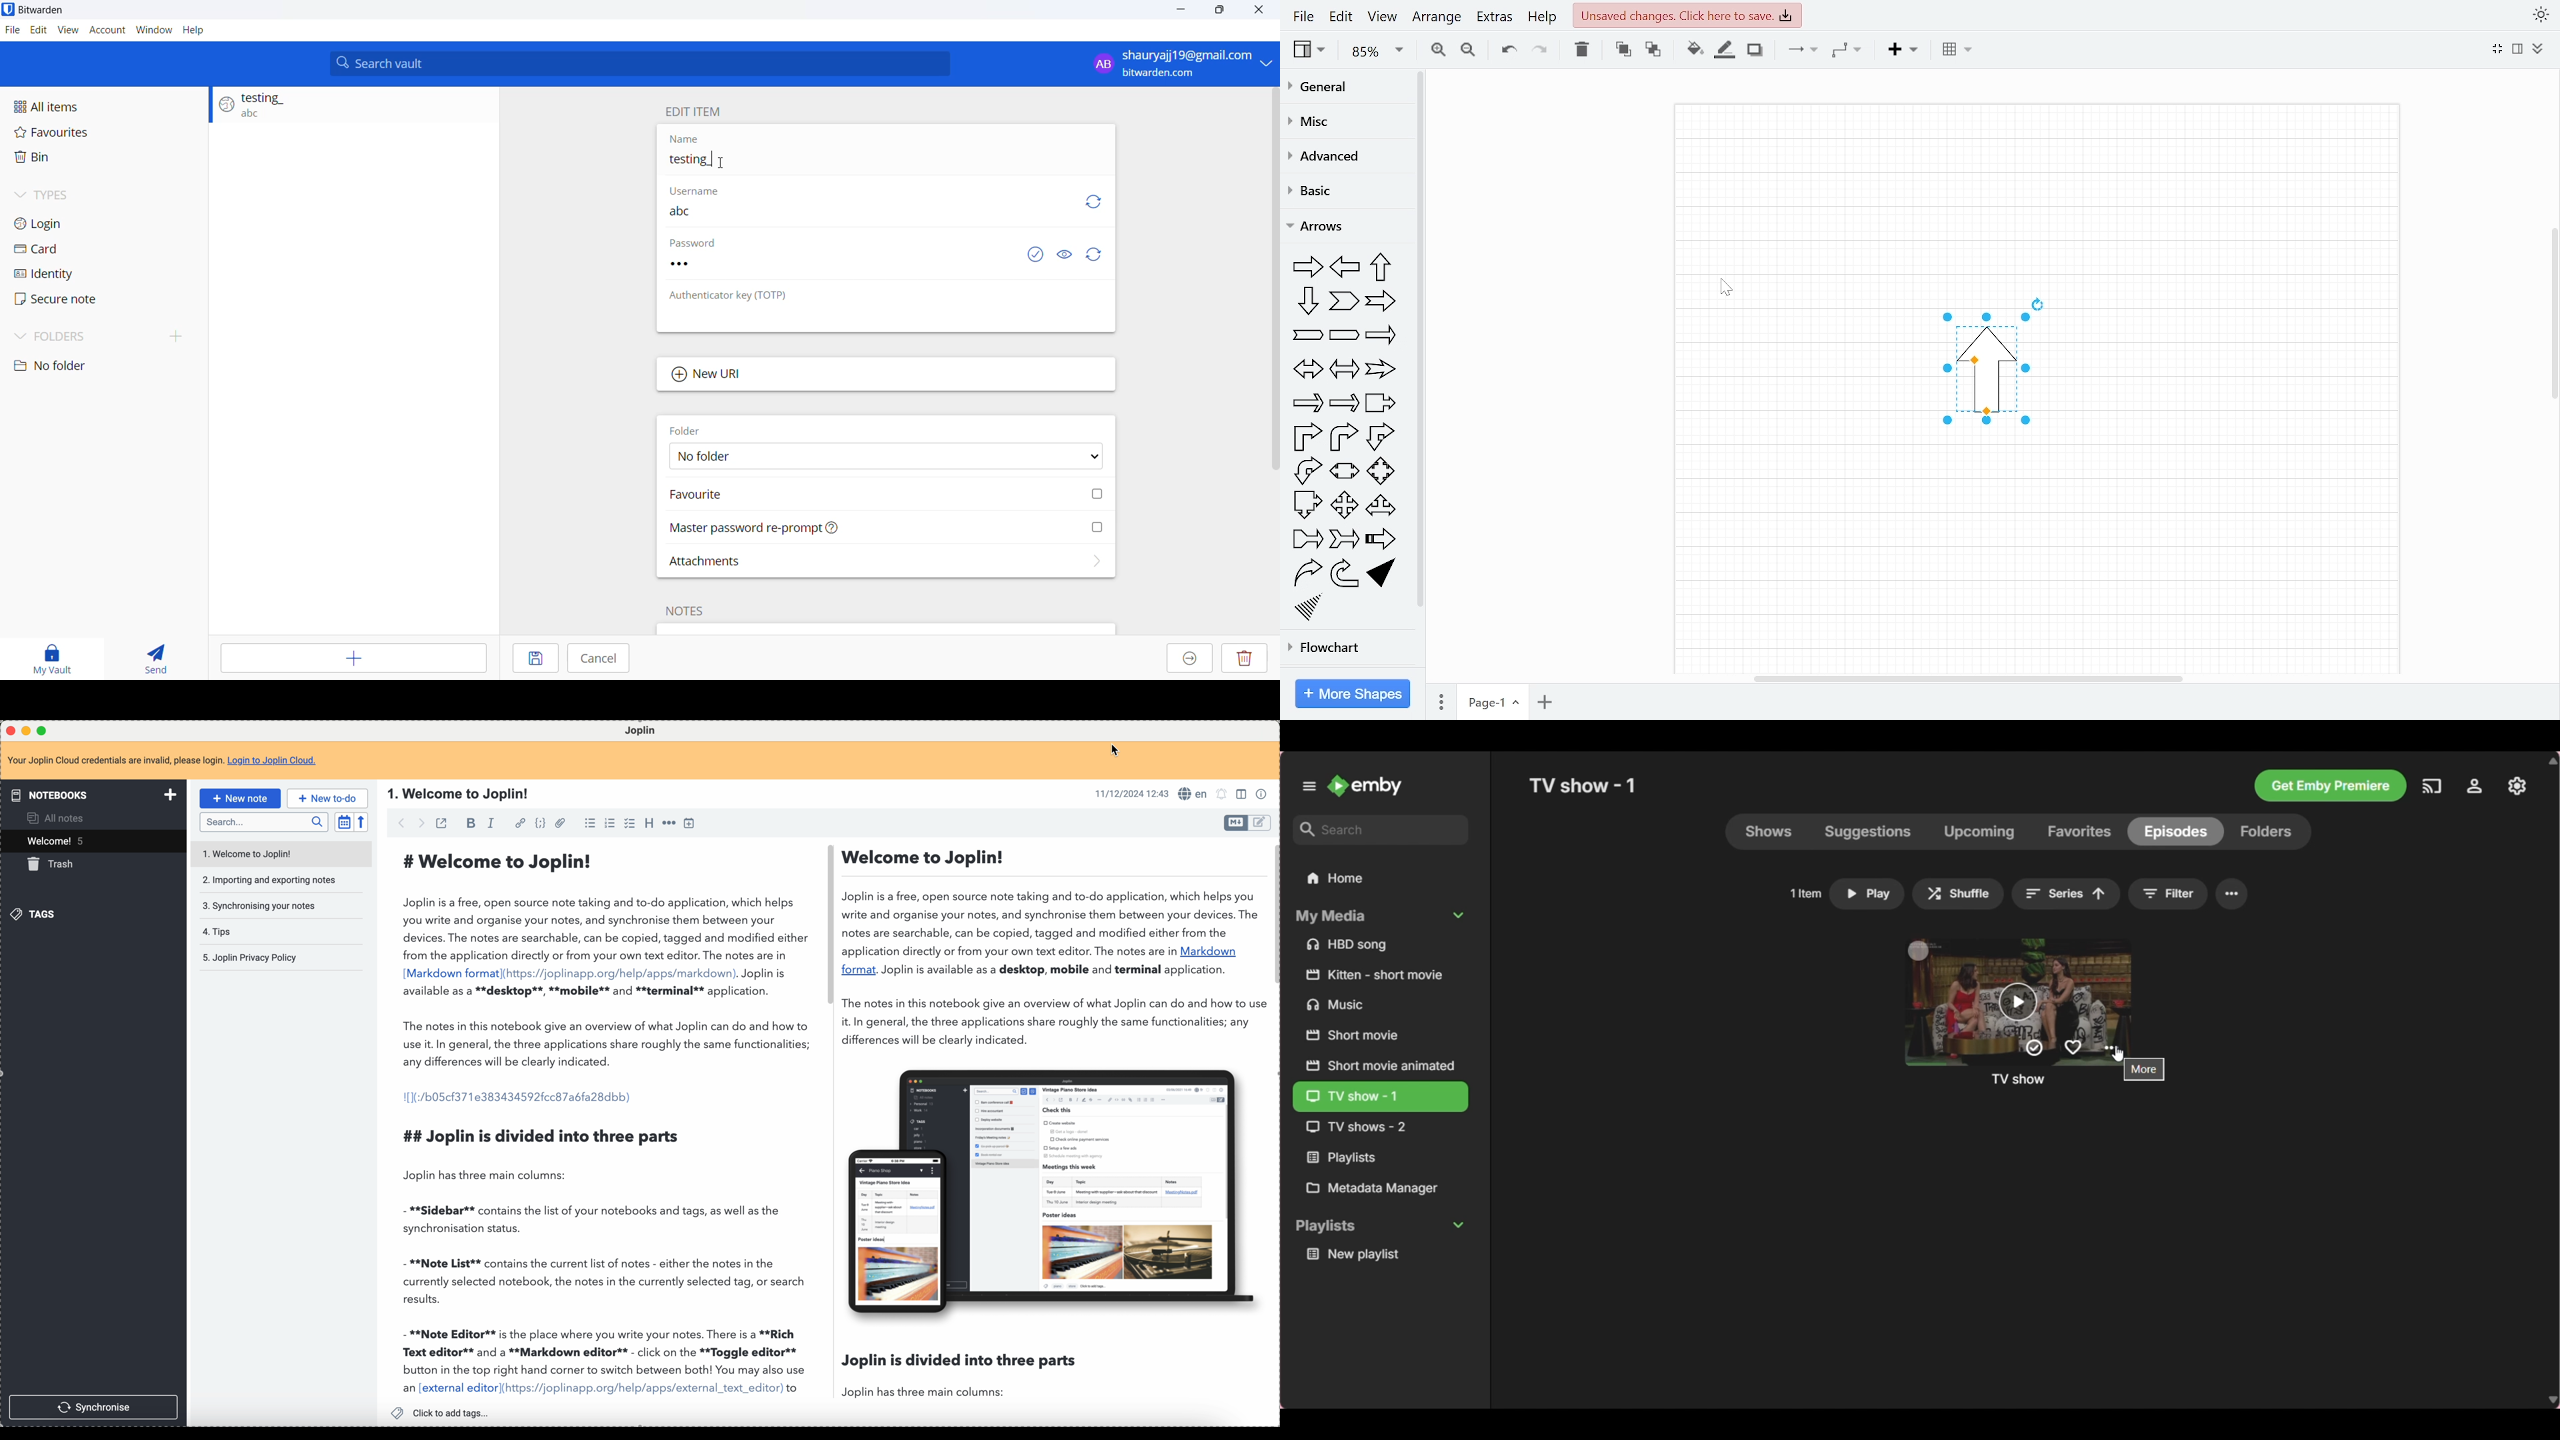 The height and width of the screenshot is (1456, 2576). I want to click on The notes in this notebook give an overview of what Joplin can do and how to use
it. In general, the three applications share roughly the same functionalities; any
differences will be clearly indicated., so click(1053, 1021).